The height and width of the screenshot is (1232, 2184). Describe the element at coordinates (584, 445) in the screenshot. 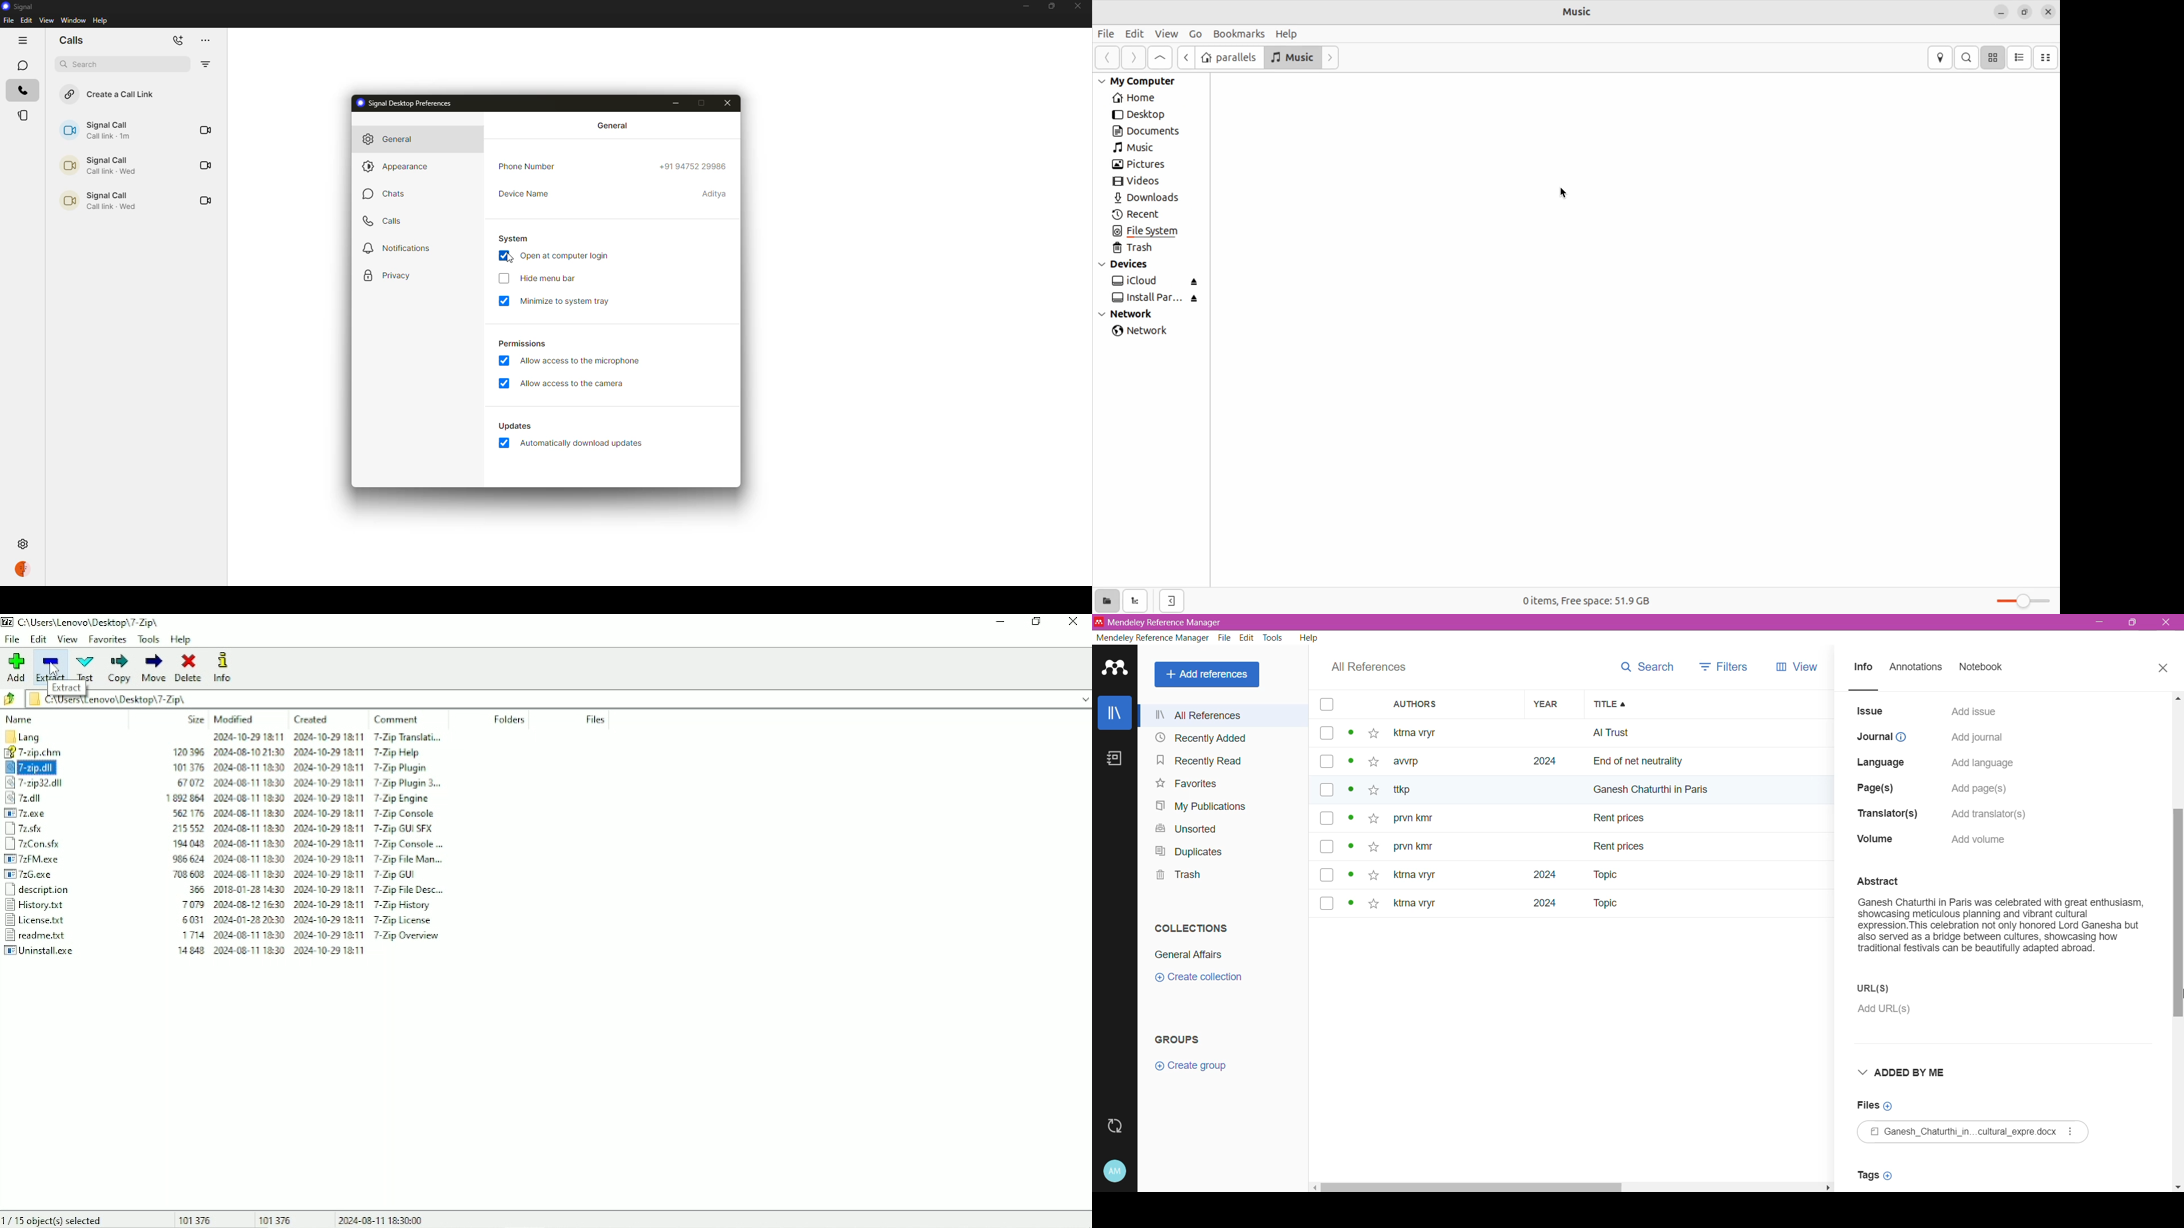

I see `automatically download updates` at that location.